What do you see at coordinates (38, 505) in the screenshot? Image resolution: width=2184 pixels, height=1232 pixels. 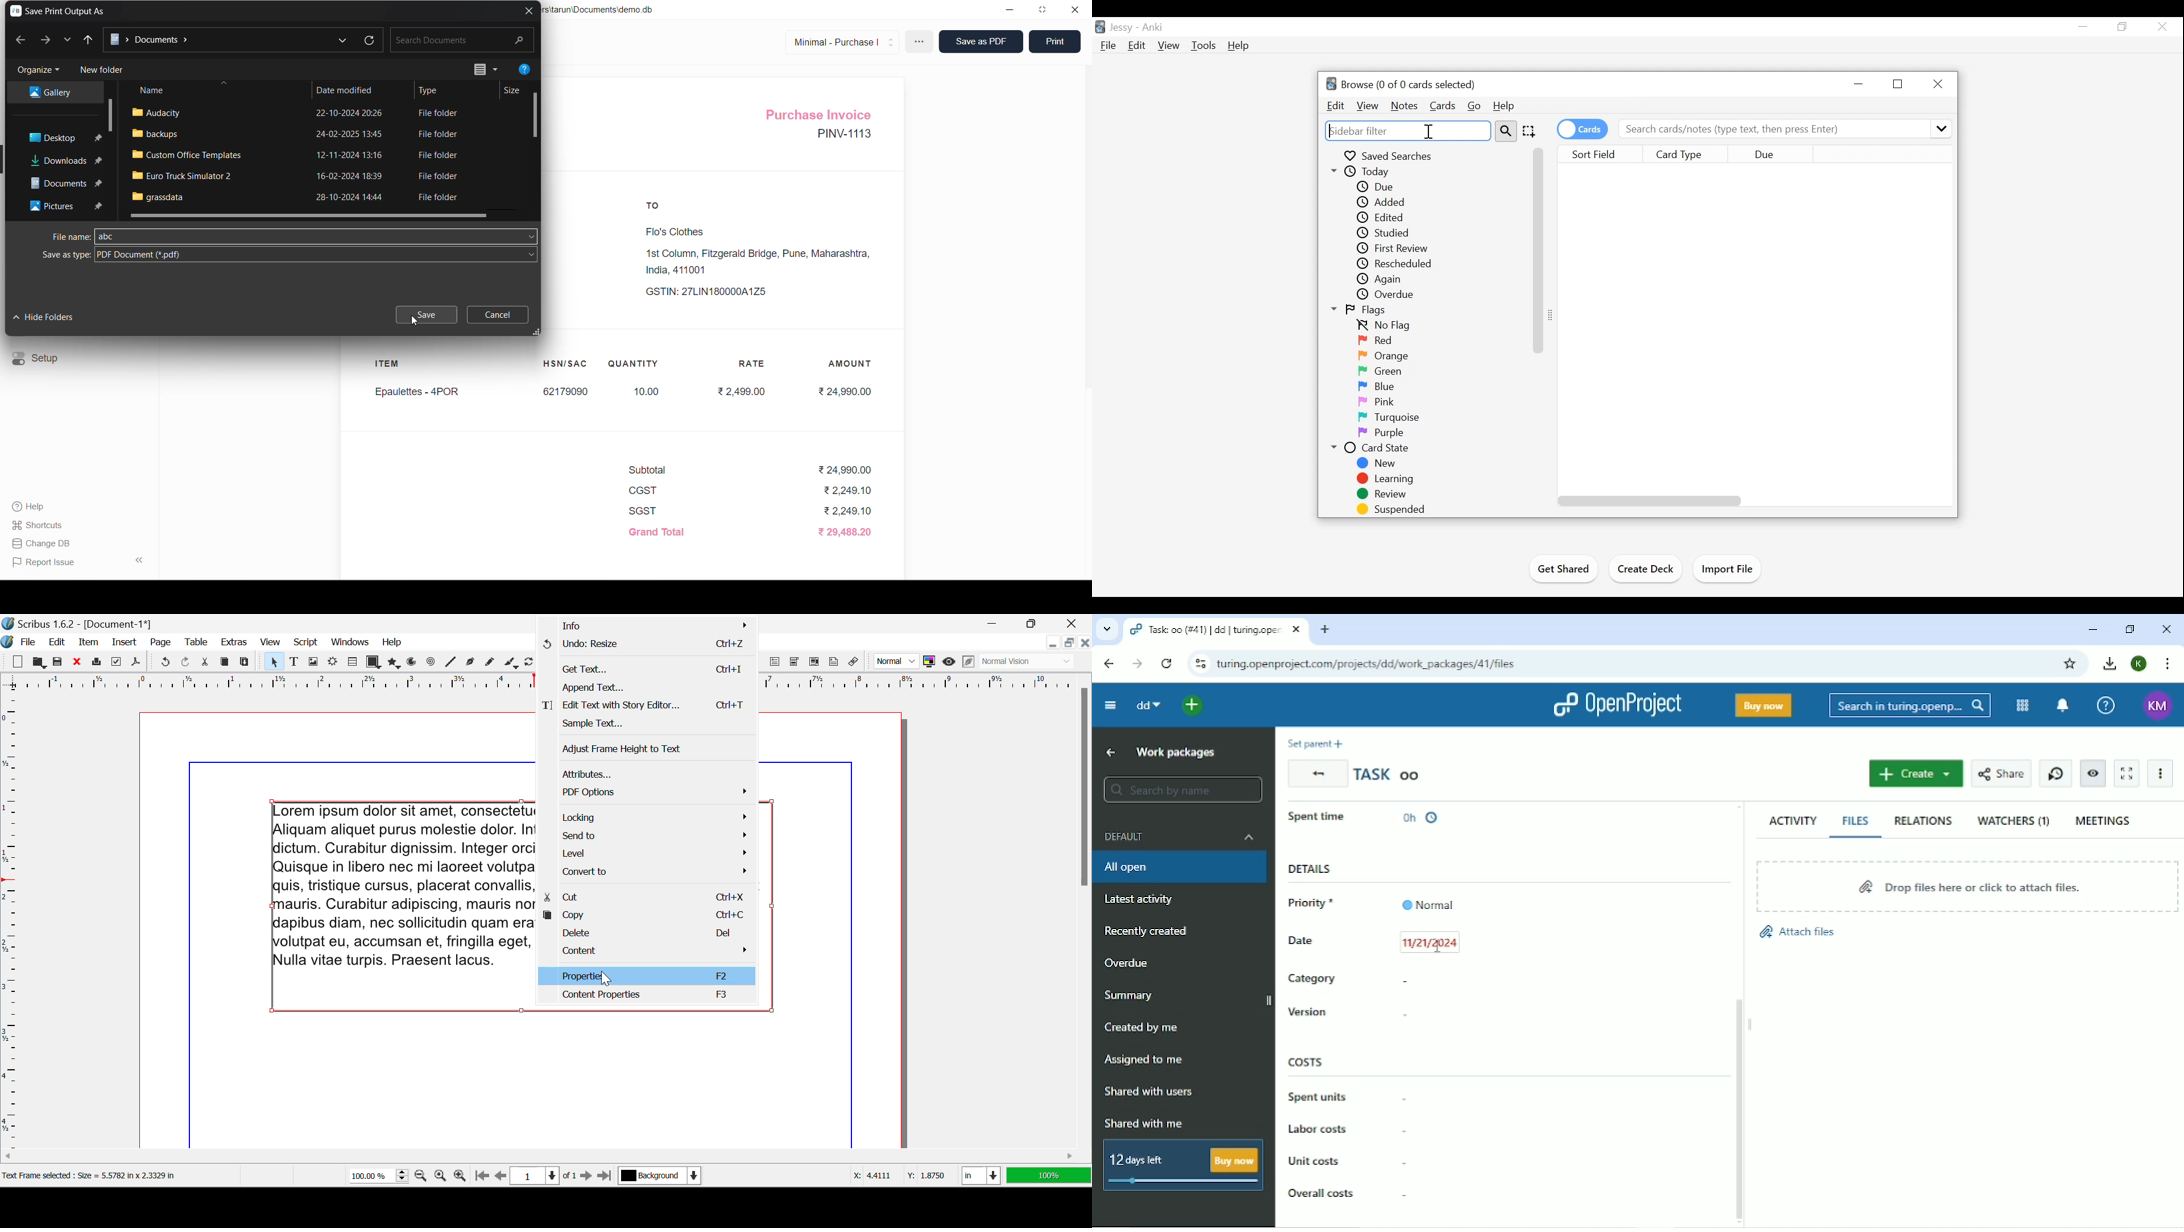 I see ` Help` at bounding box center [38, 505].